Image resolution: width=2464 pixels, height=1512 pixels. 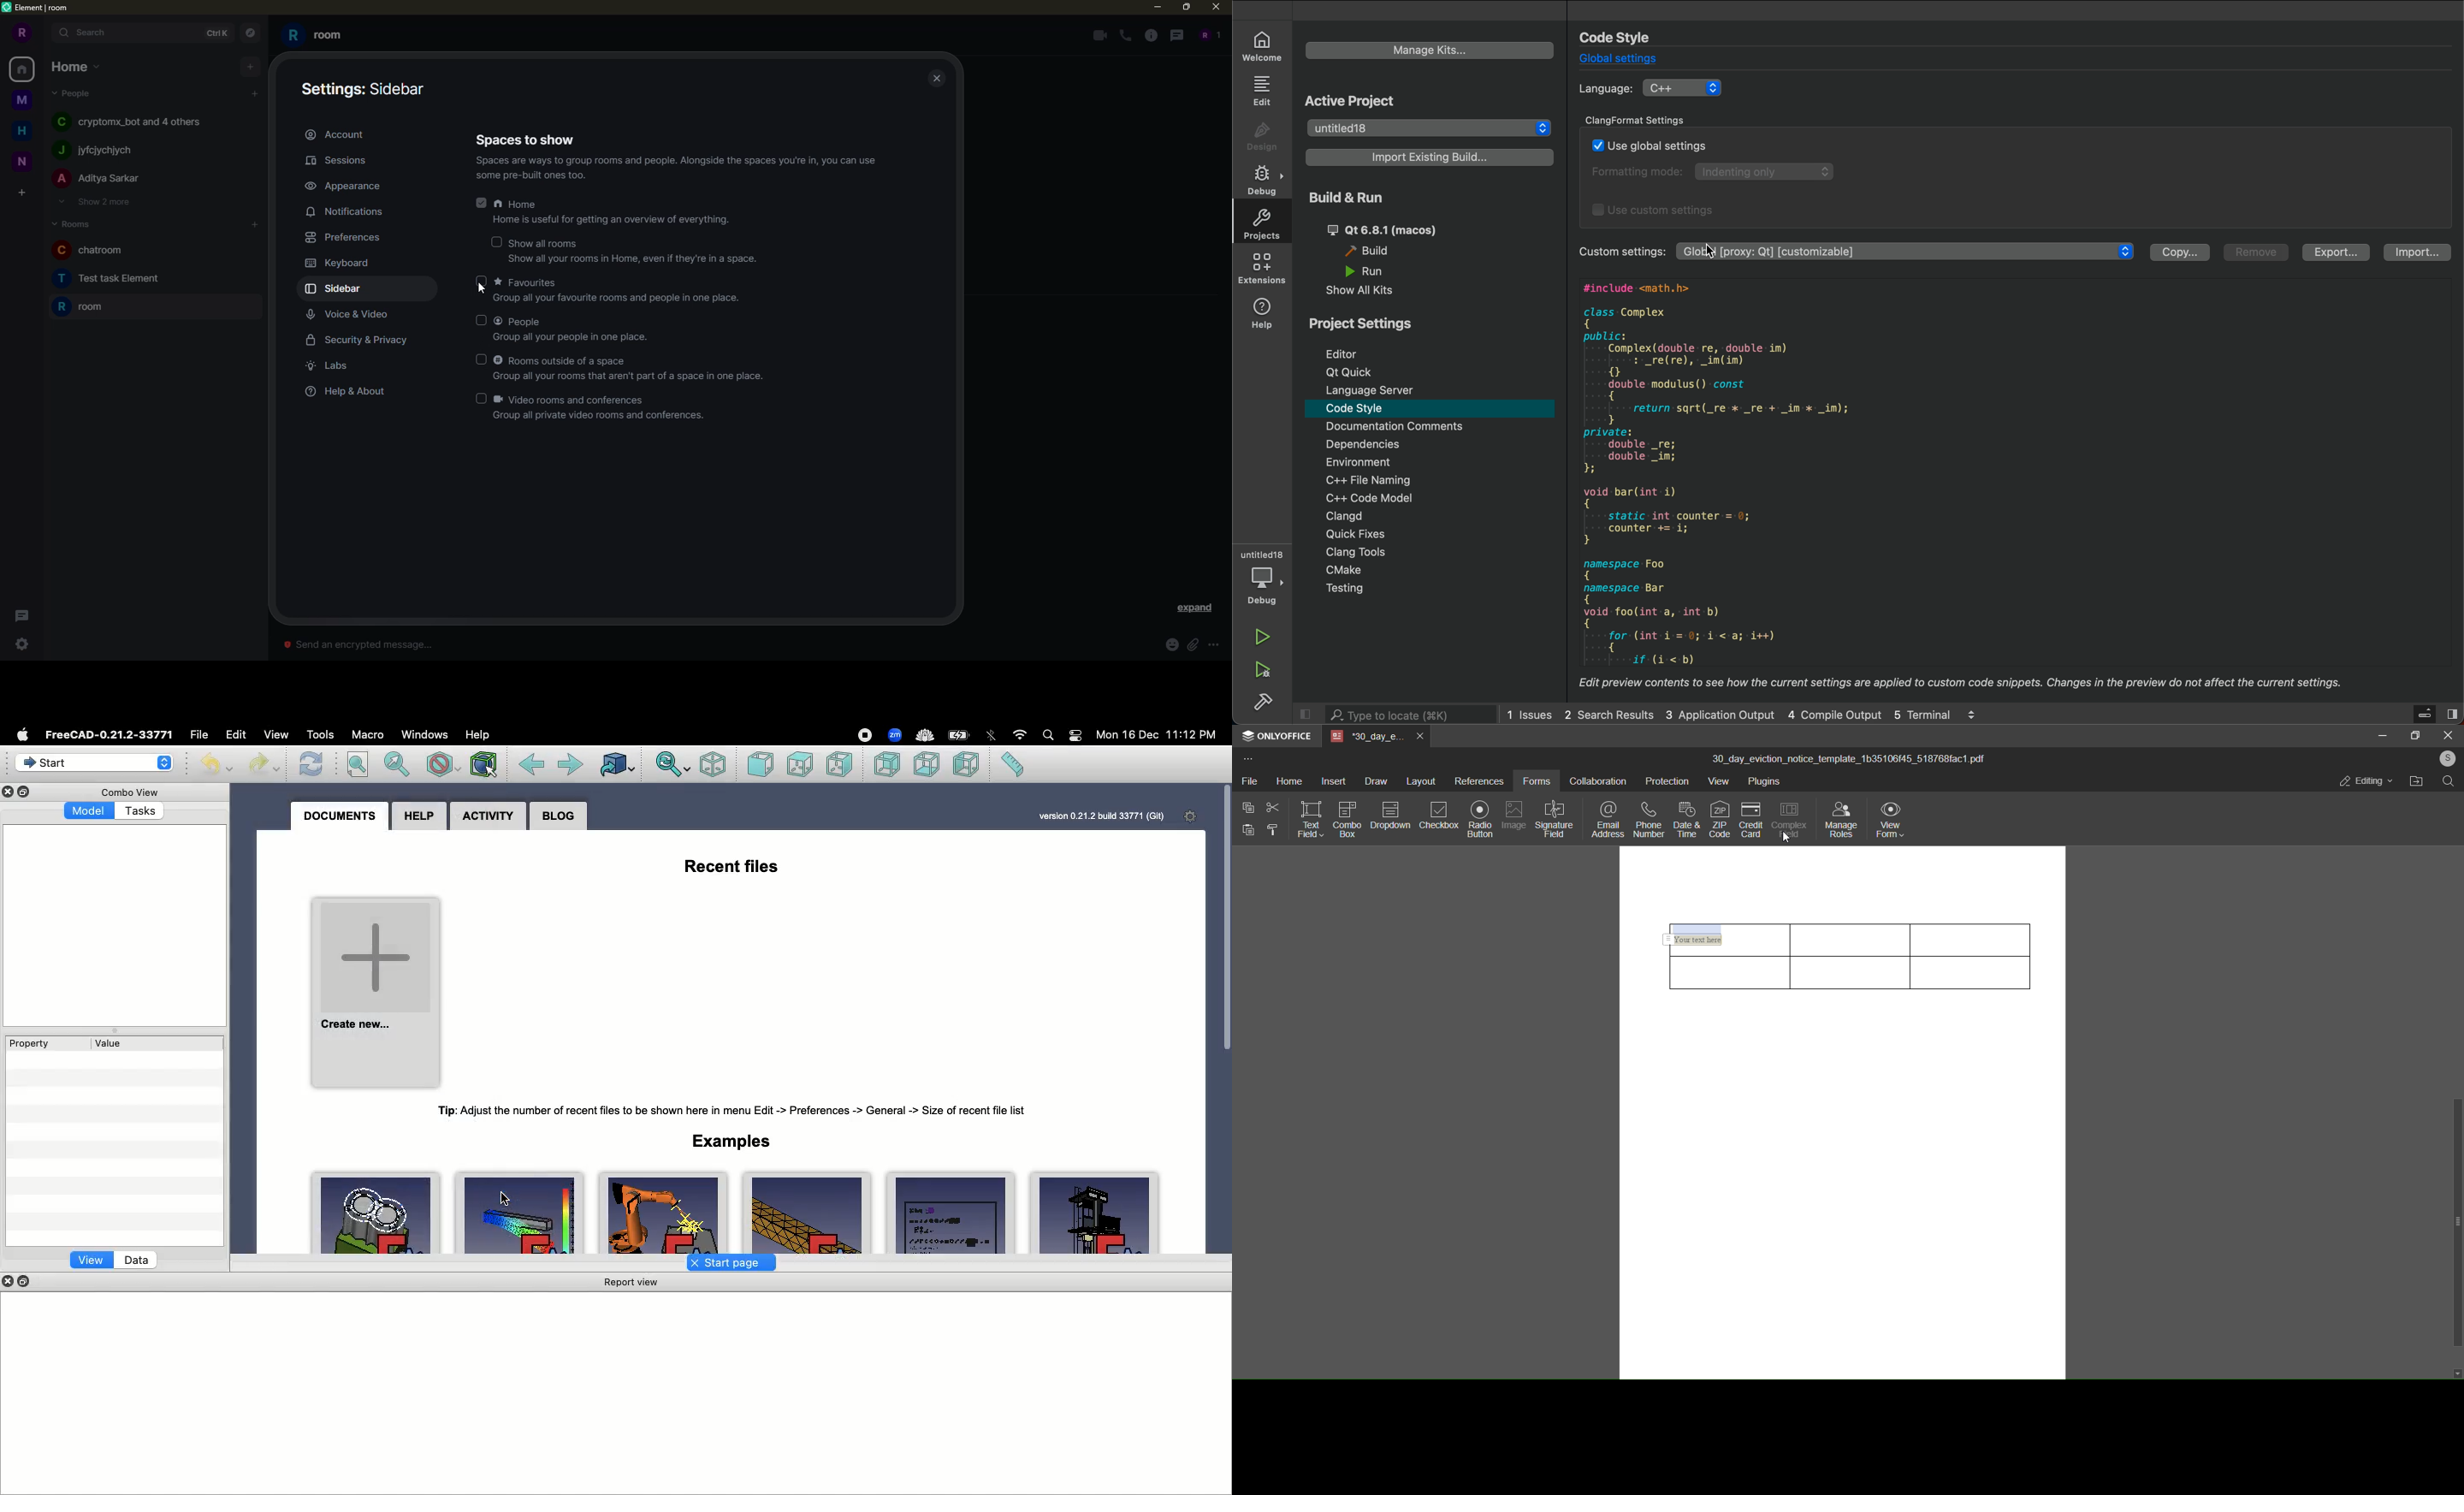 What do you see at coordinates (1352, 101) in the screenshot?
I see `active project ` at bounding box center [1352, 101].